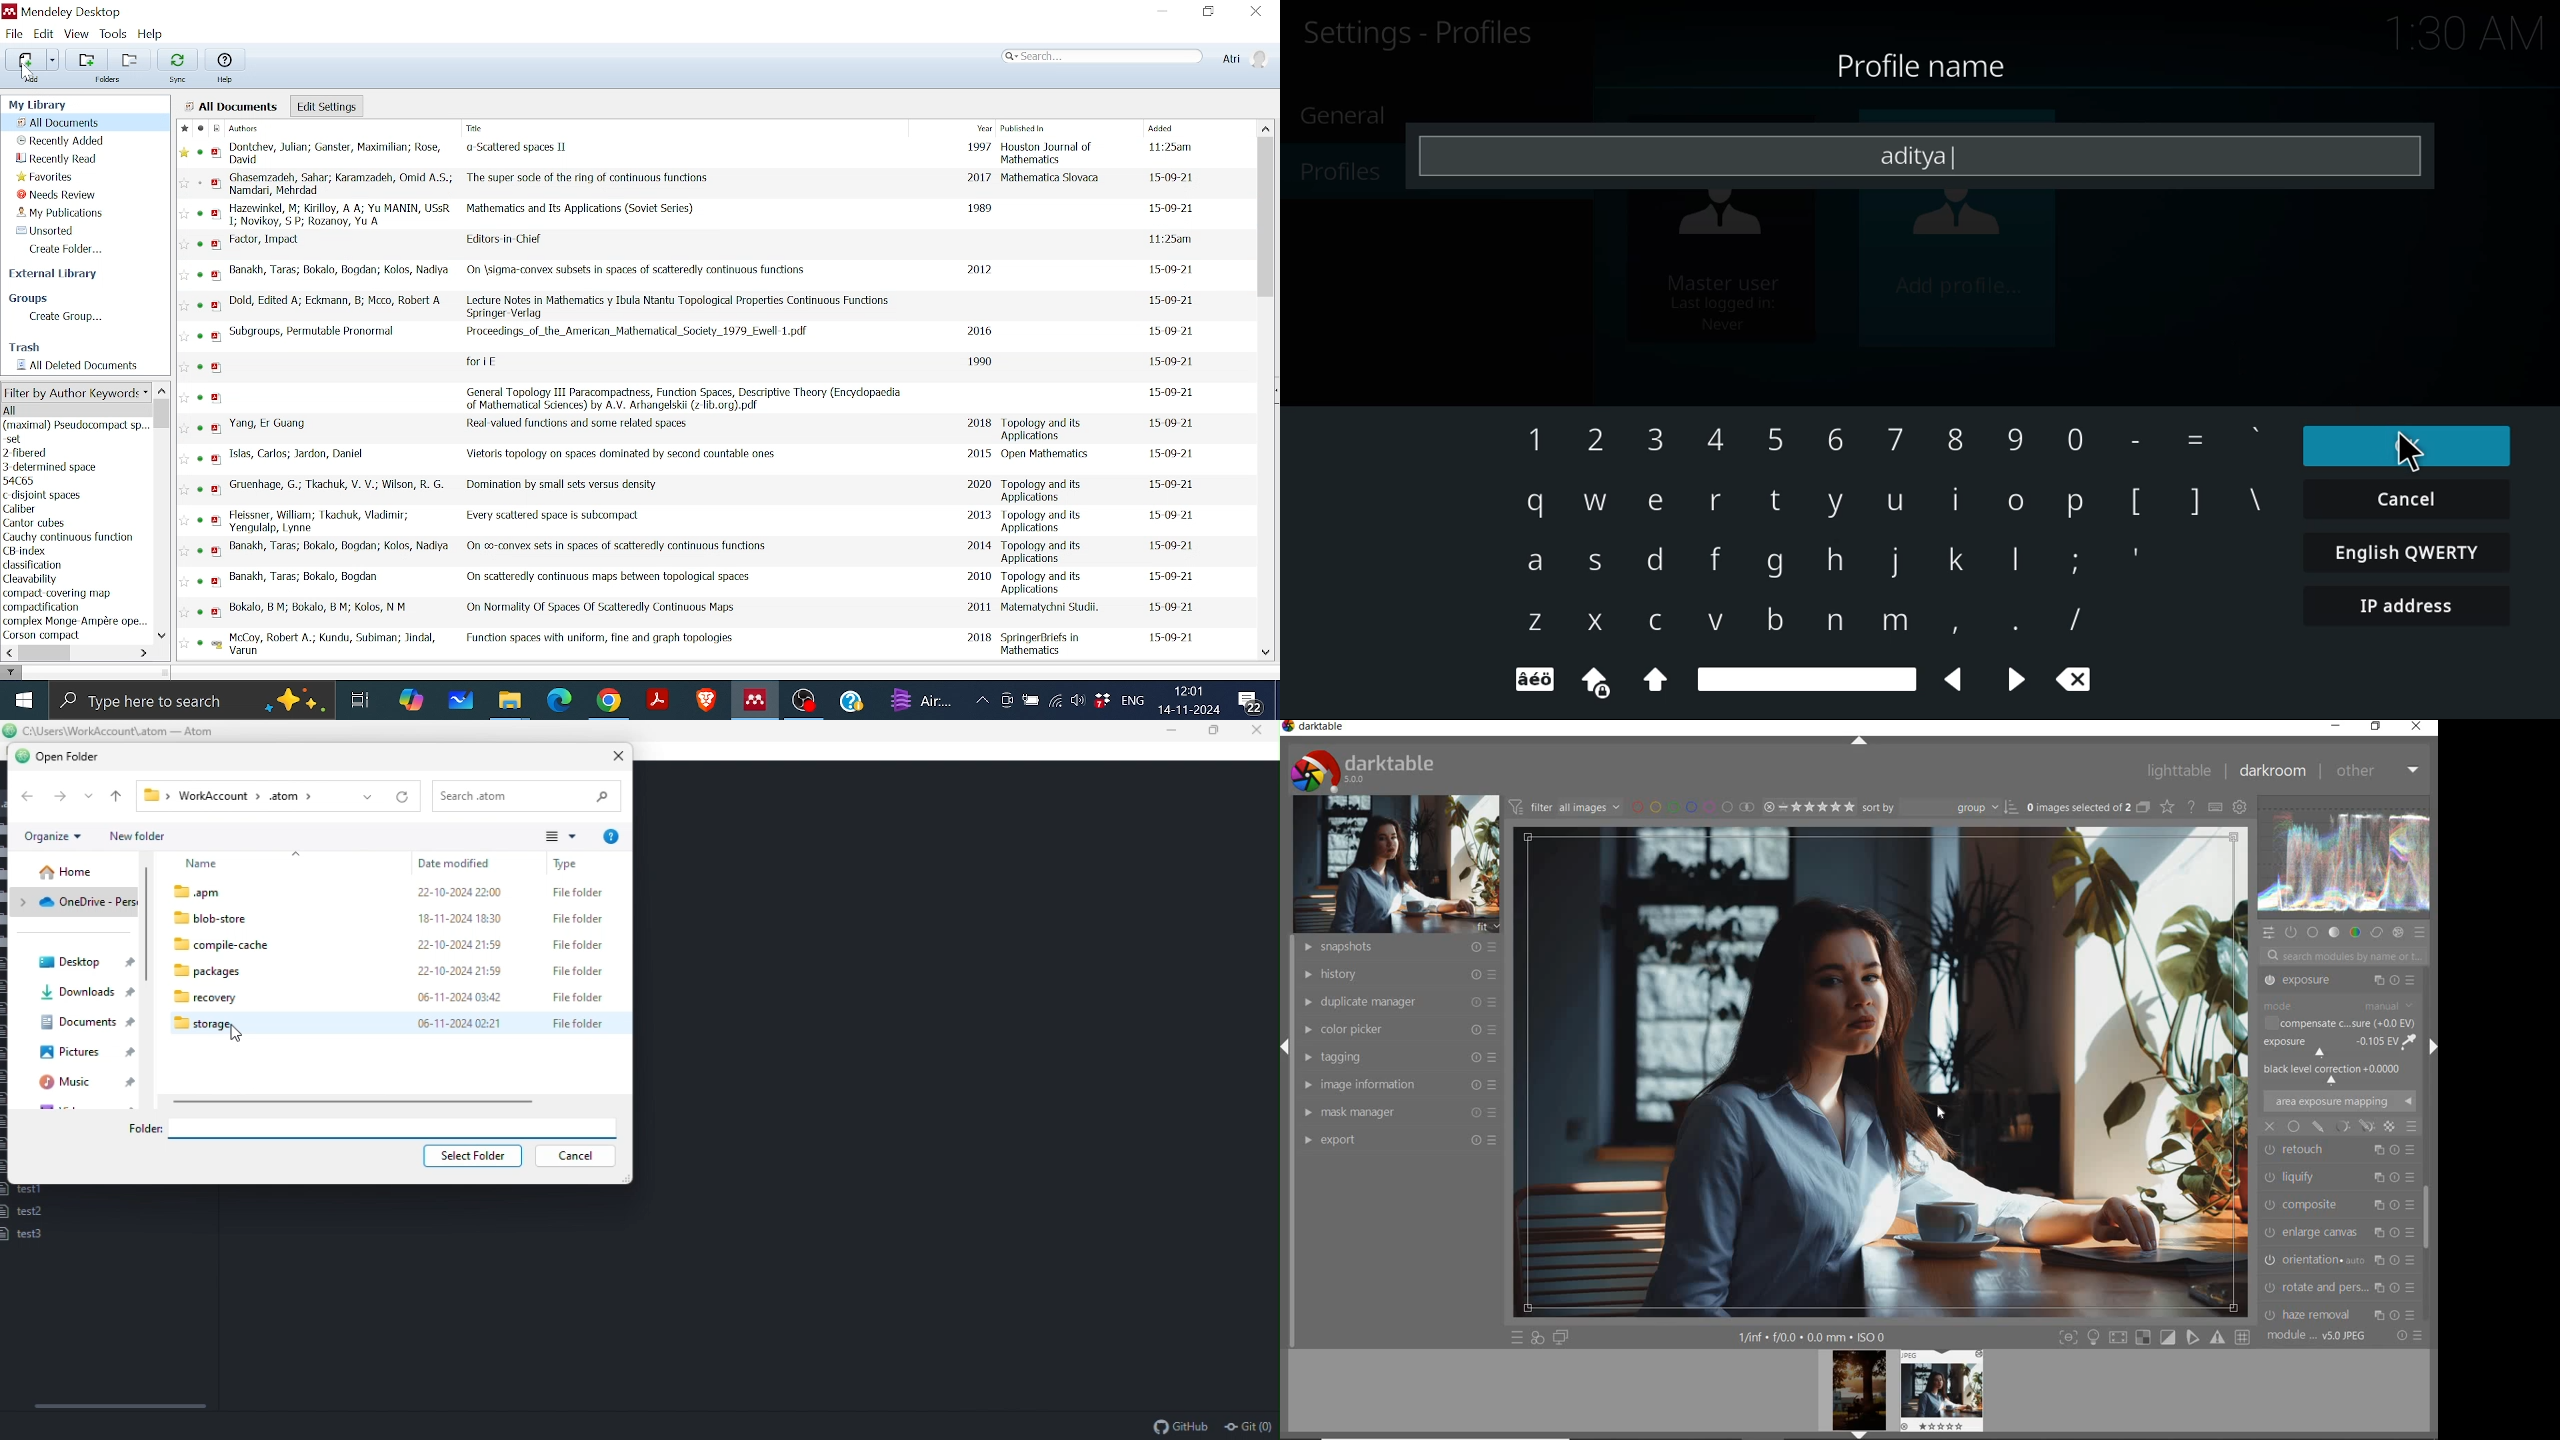 The height and width of the screenshot is (1456, 2576). What do you see at coordinates (975, 148) in the screenshot?
I see `1997` at bounding box center [975, 148].